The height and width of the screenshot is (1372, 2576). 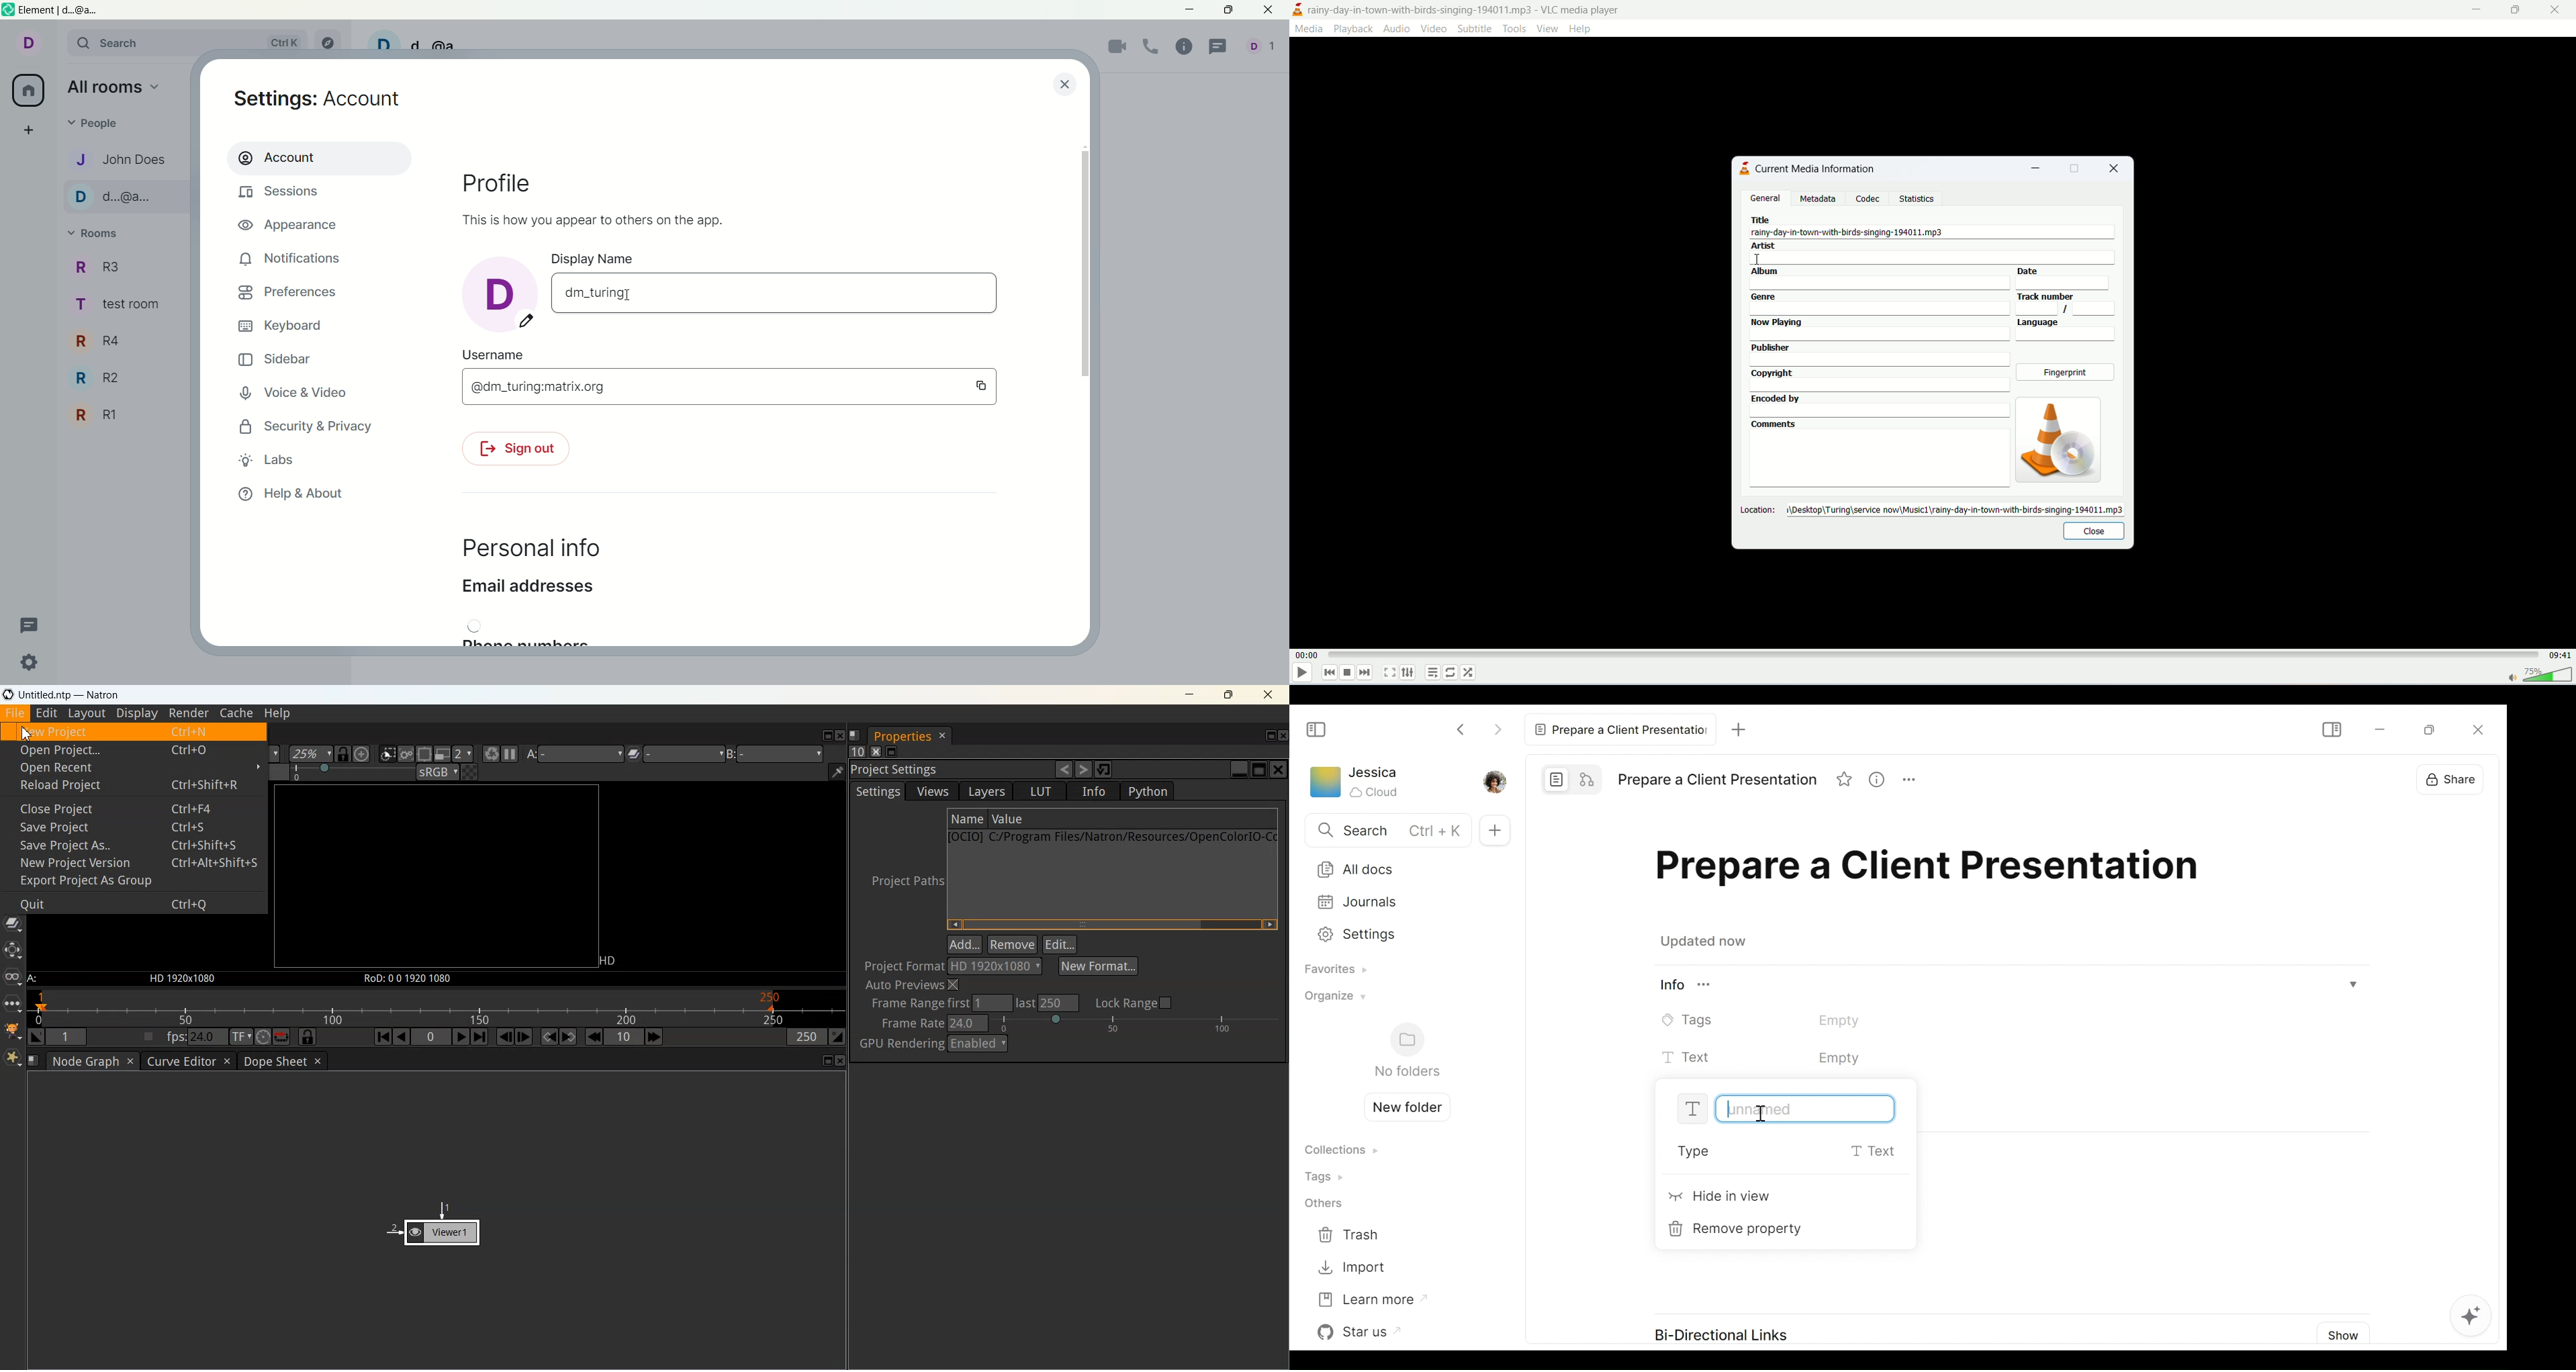 What do you see at coordinates (1878, 304) in the screenshot?
I see `genre` at bounding box center [1878, 304].